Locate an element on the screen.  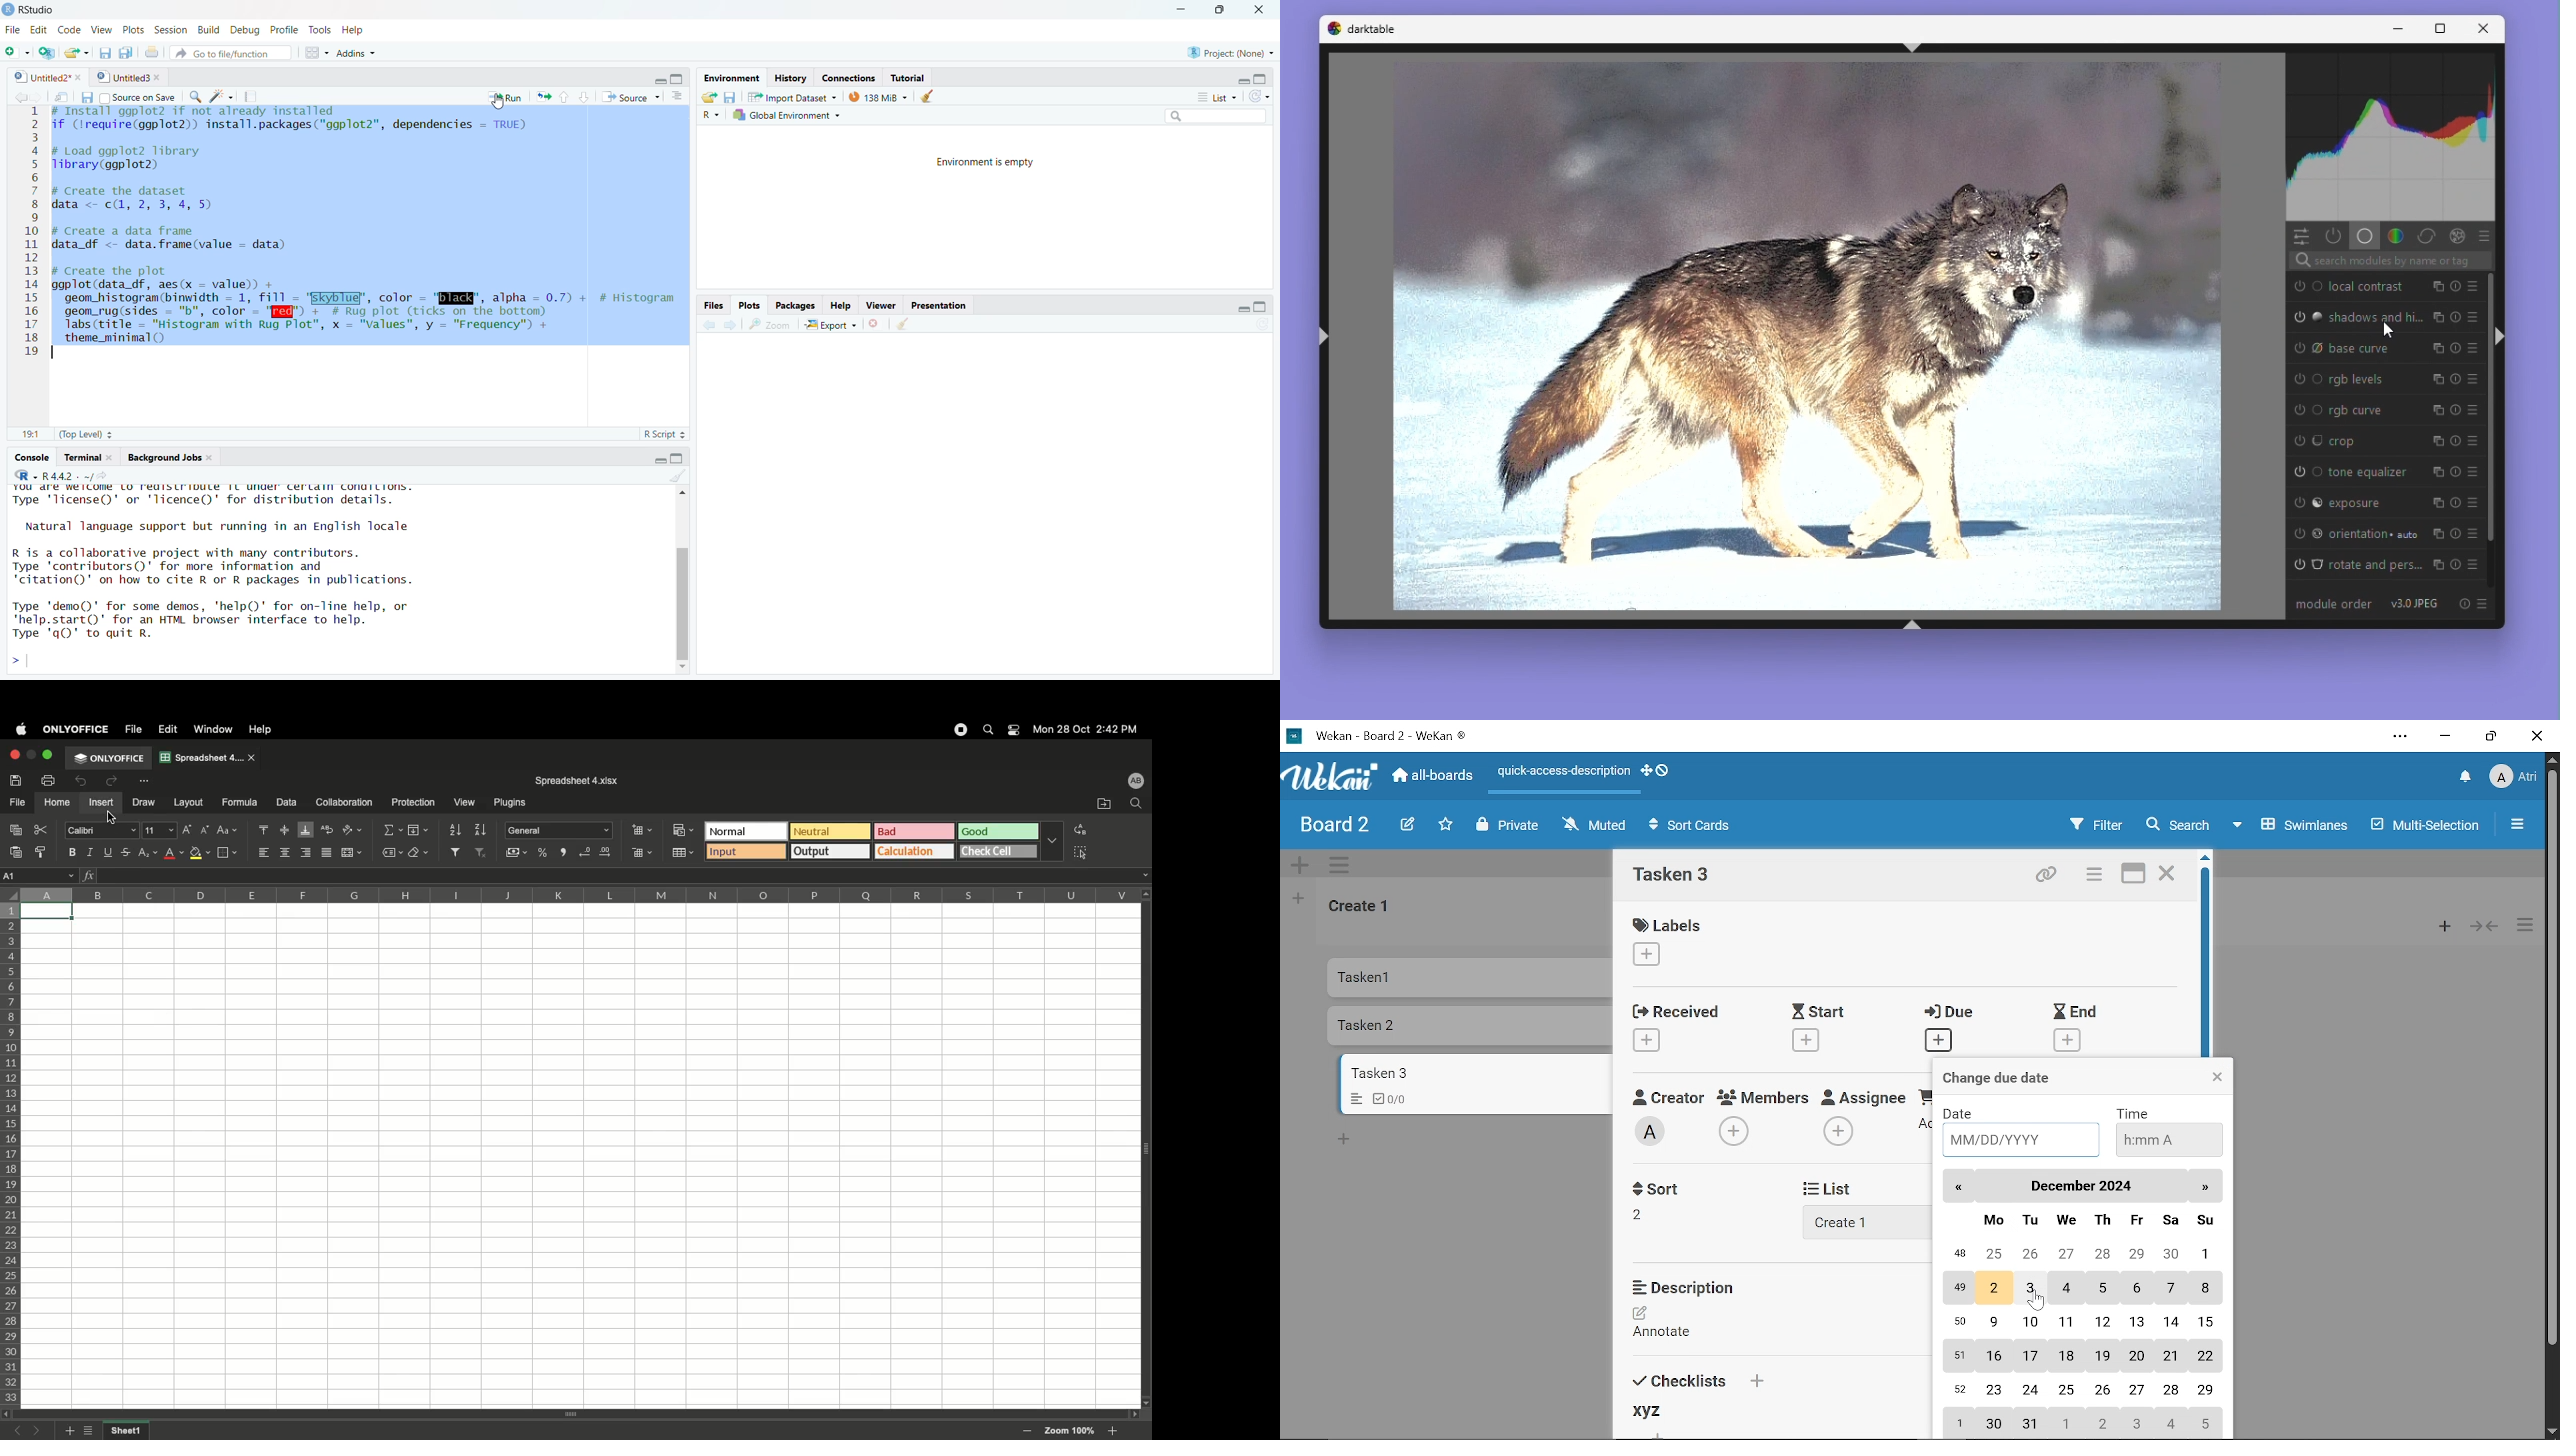
Run is located at coordinates (499, 97).